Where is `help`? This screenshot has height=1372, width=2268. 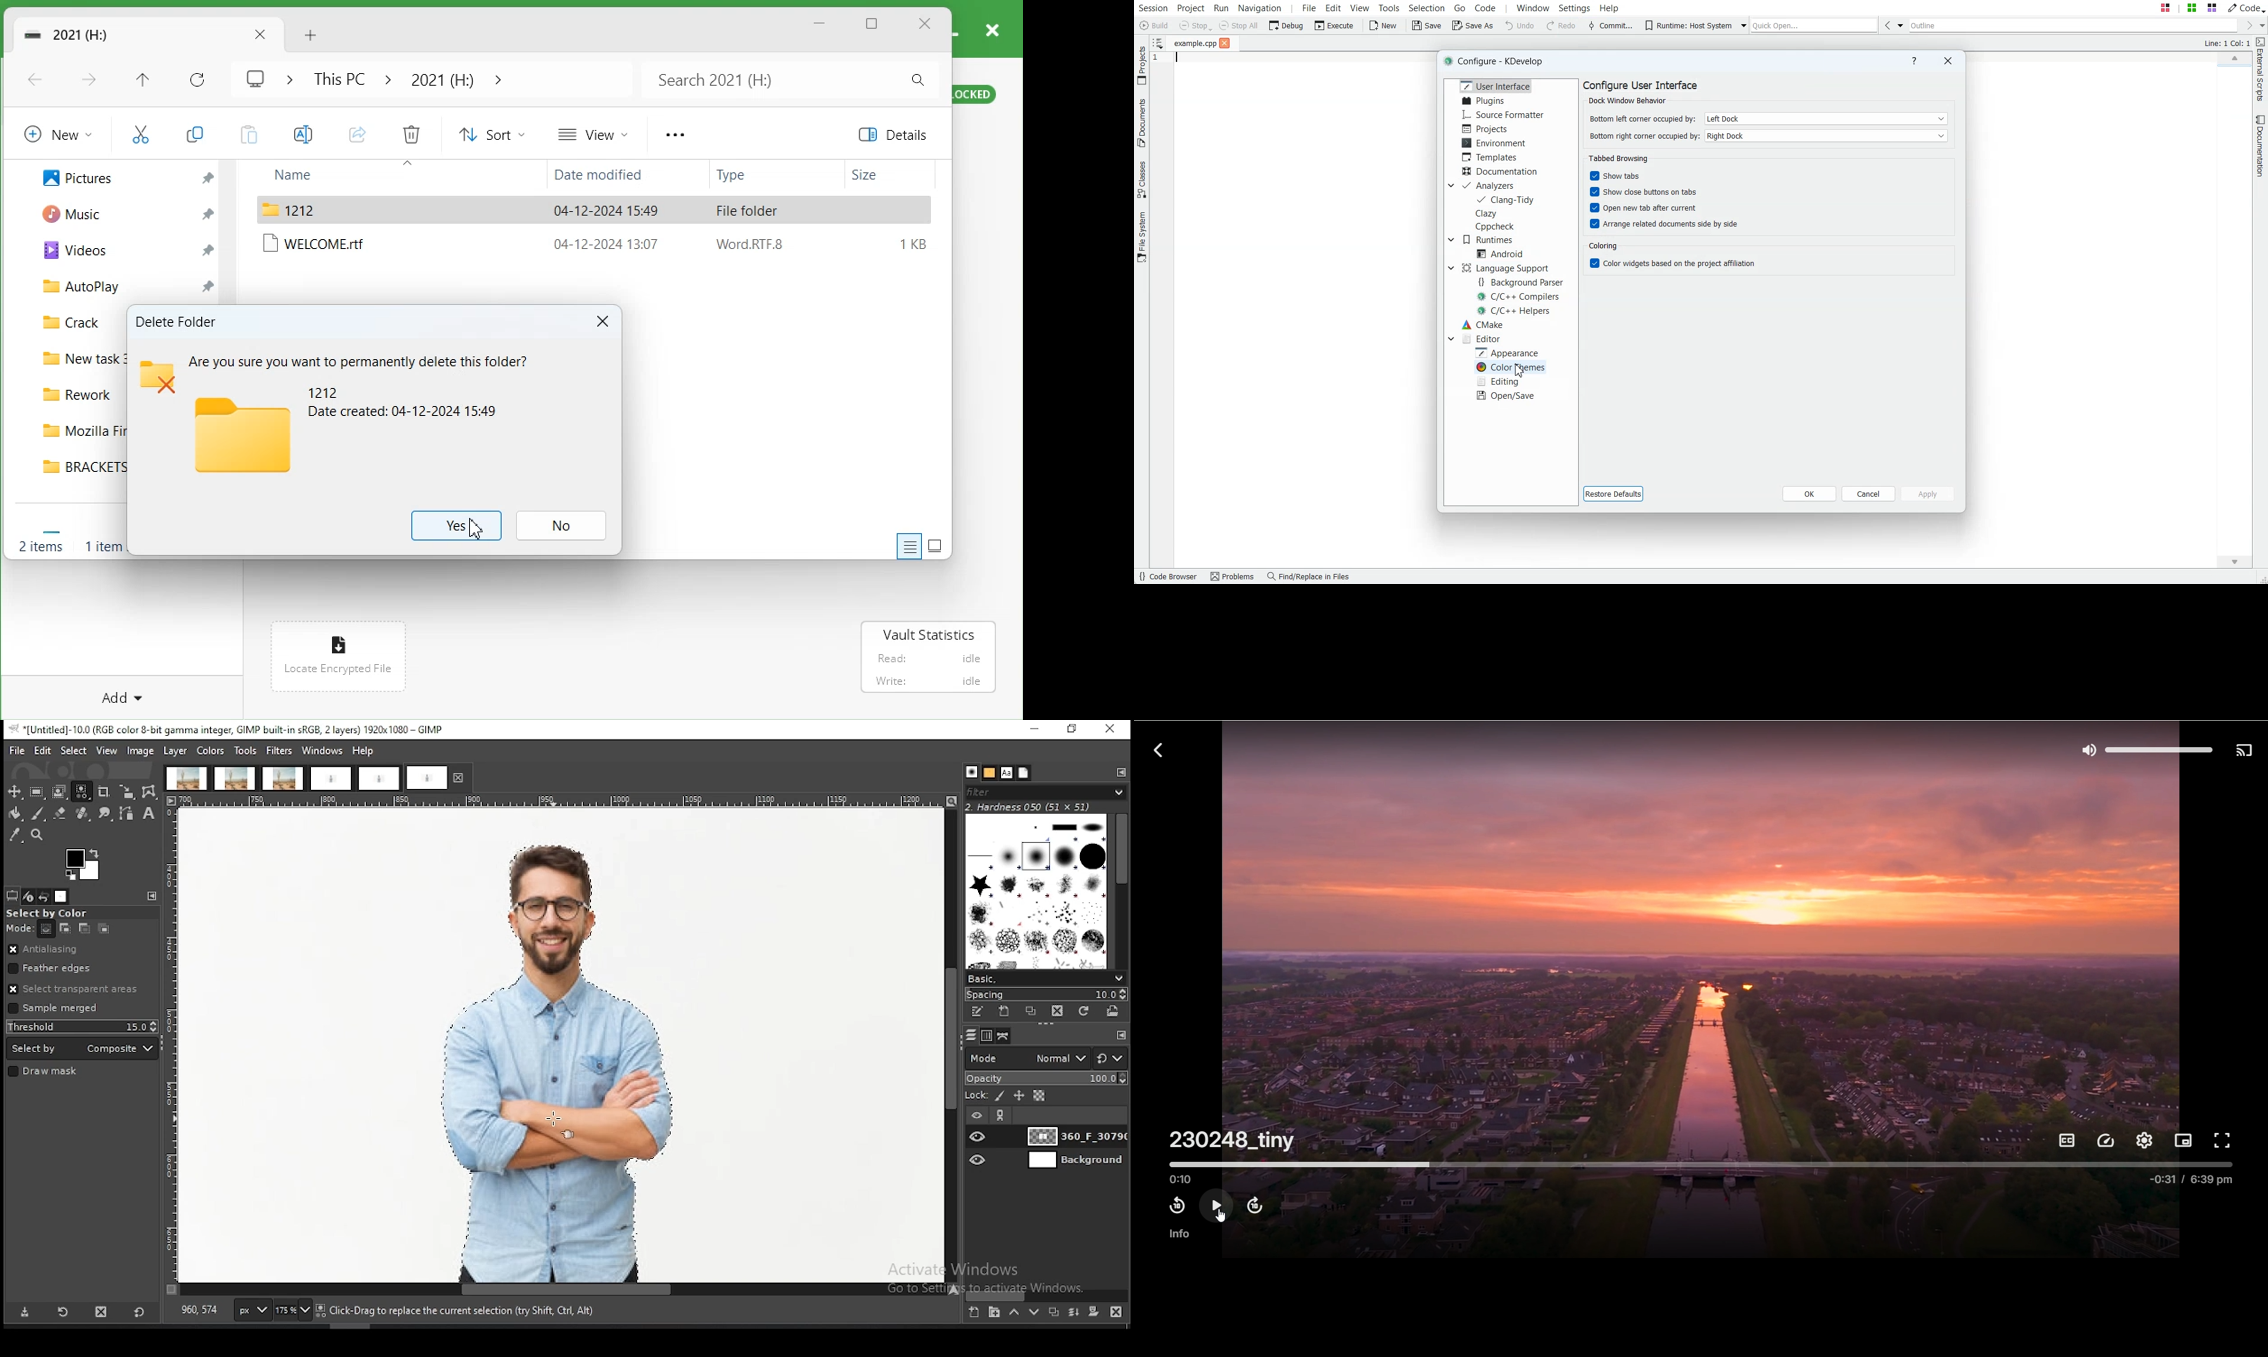 help is located at coordinates (365, 750).